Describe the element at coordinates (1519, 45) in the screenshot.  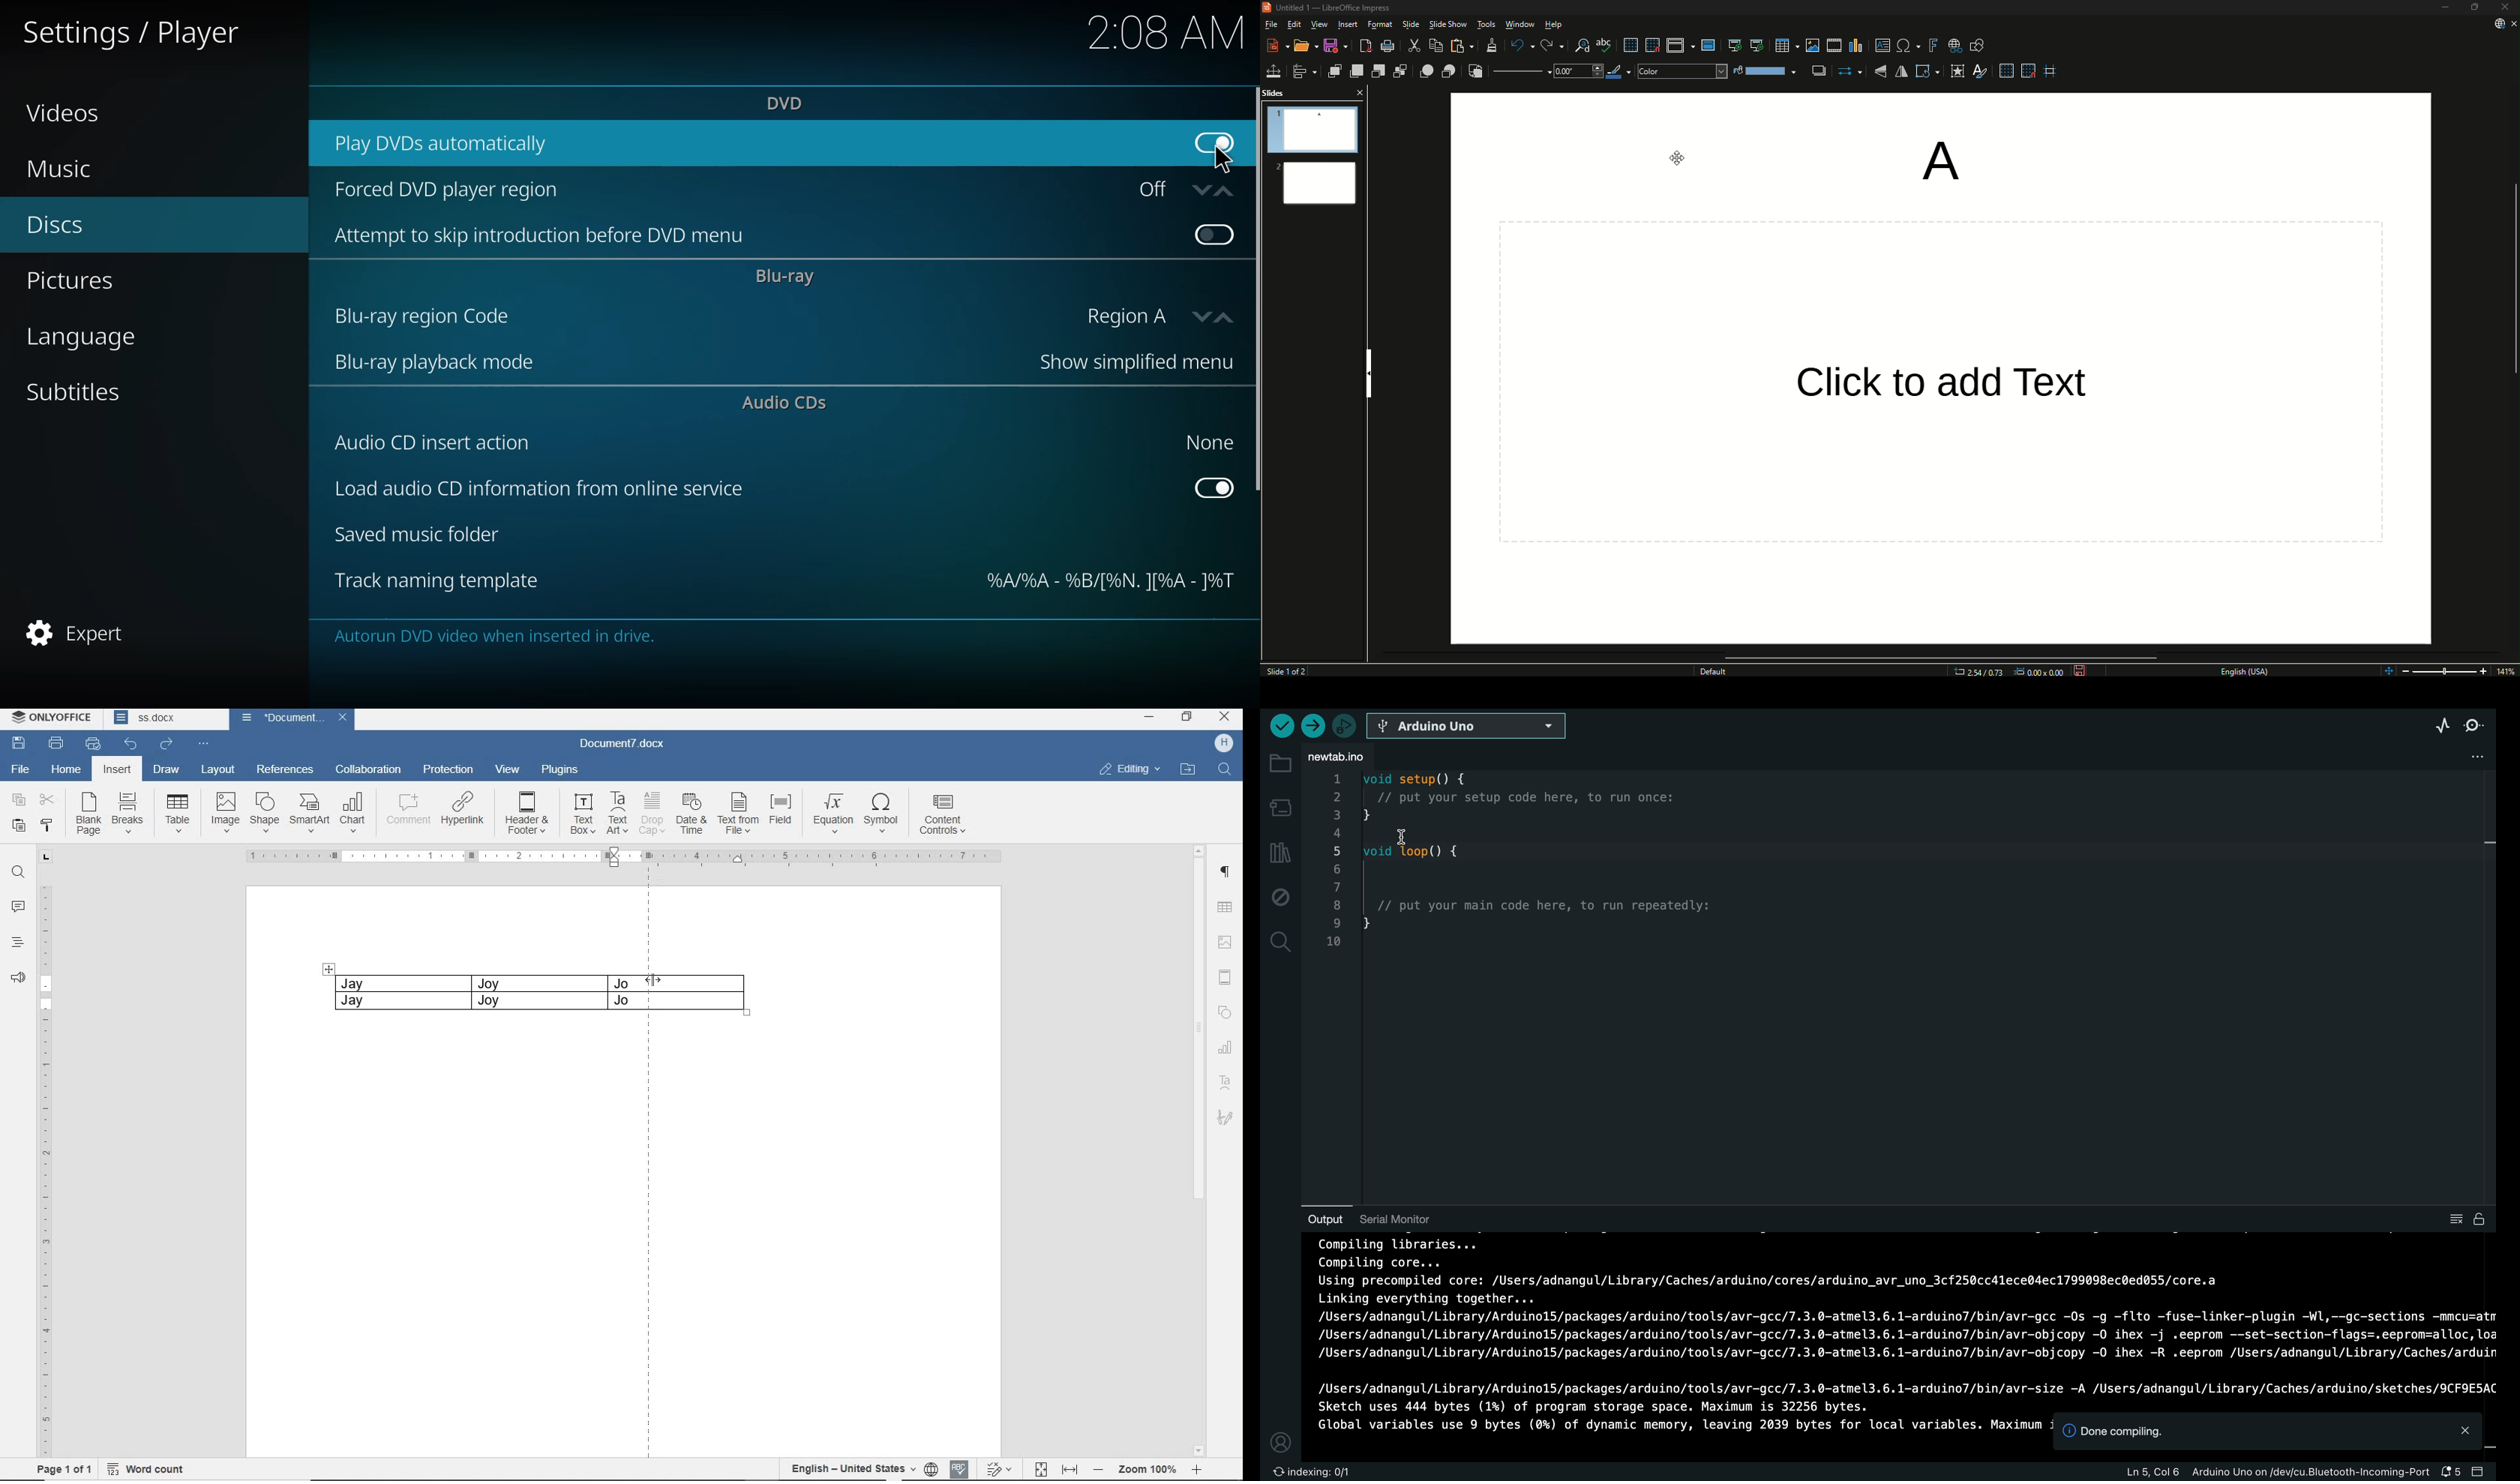
I see `Undo` at that location.